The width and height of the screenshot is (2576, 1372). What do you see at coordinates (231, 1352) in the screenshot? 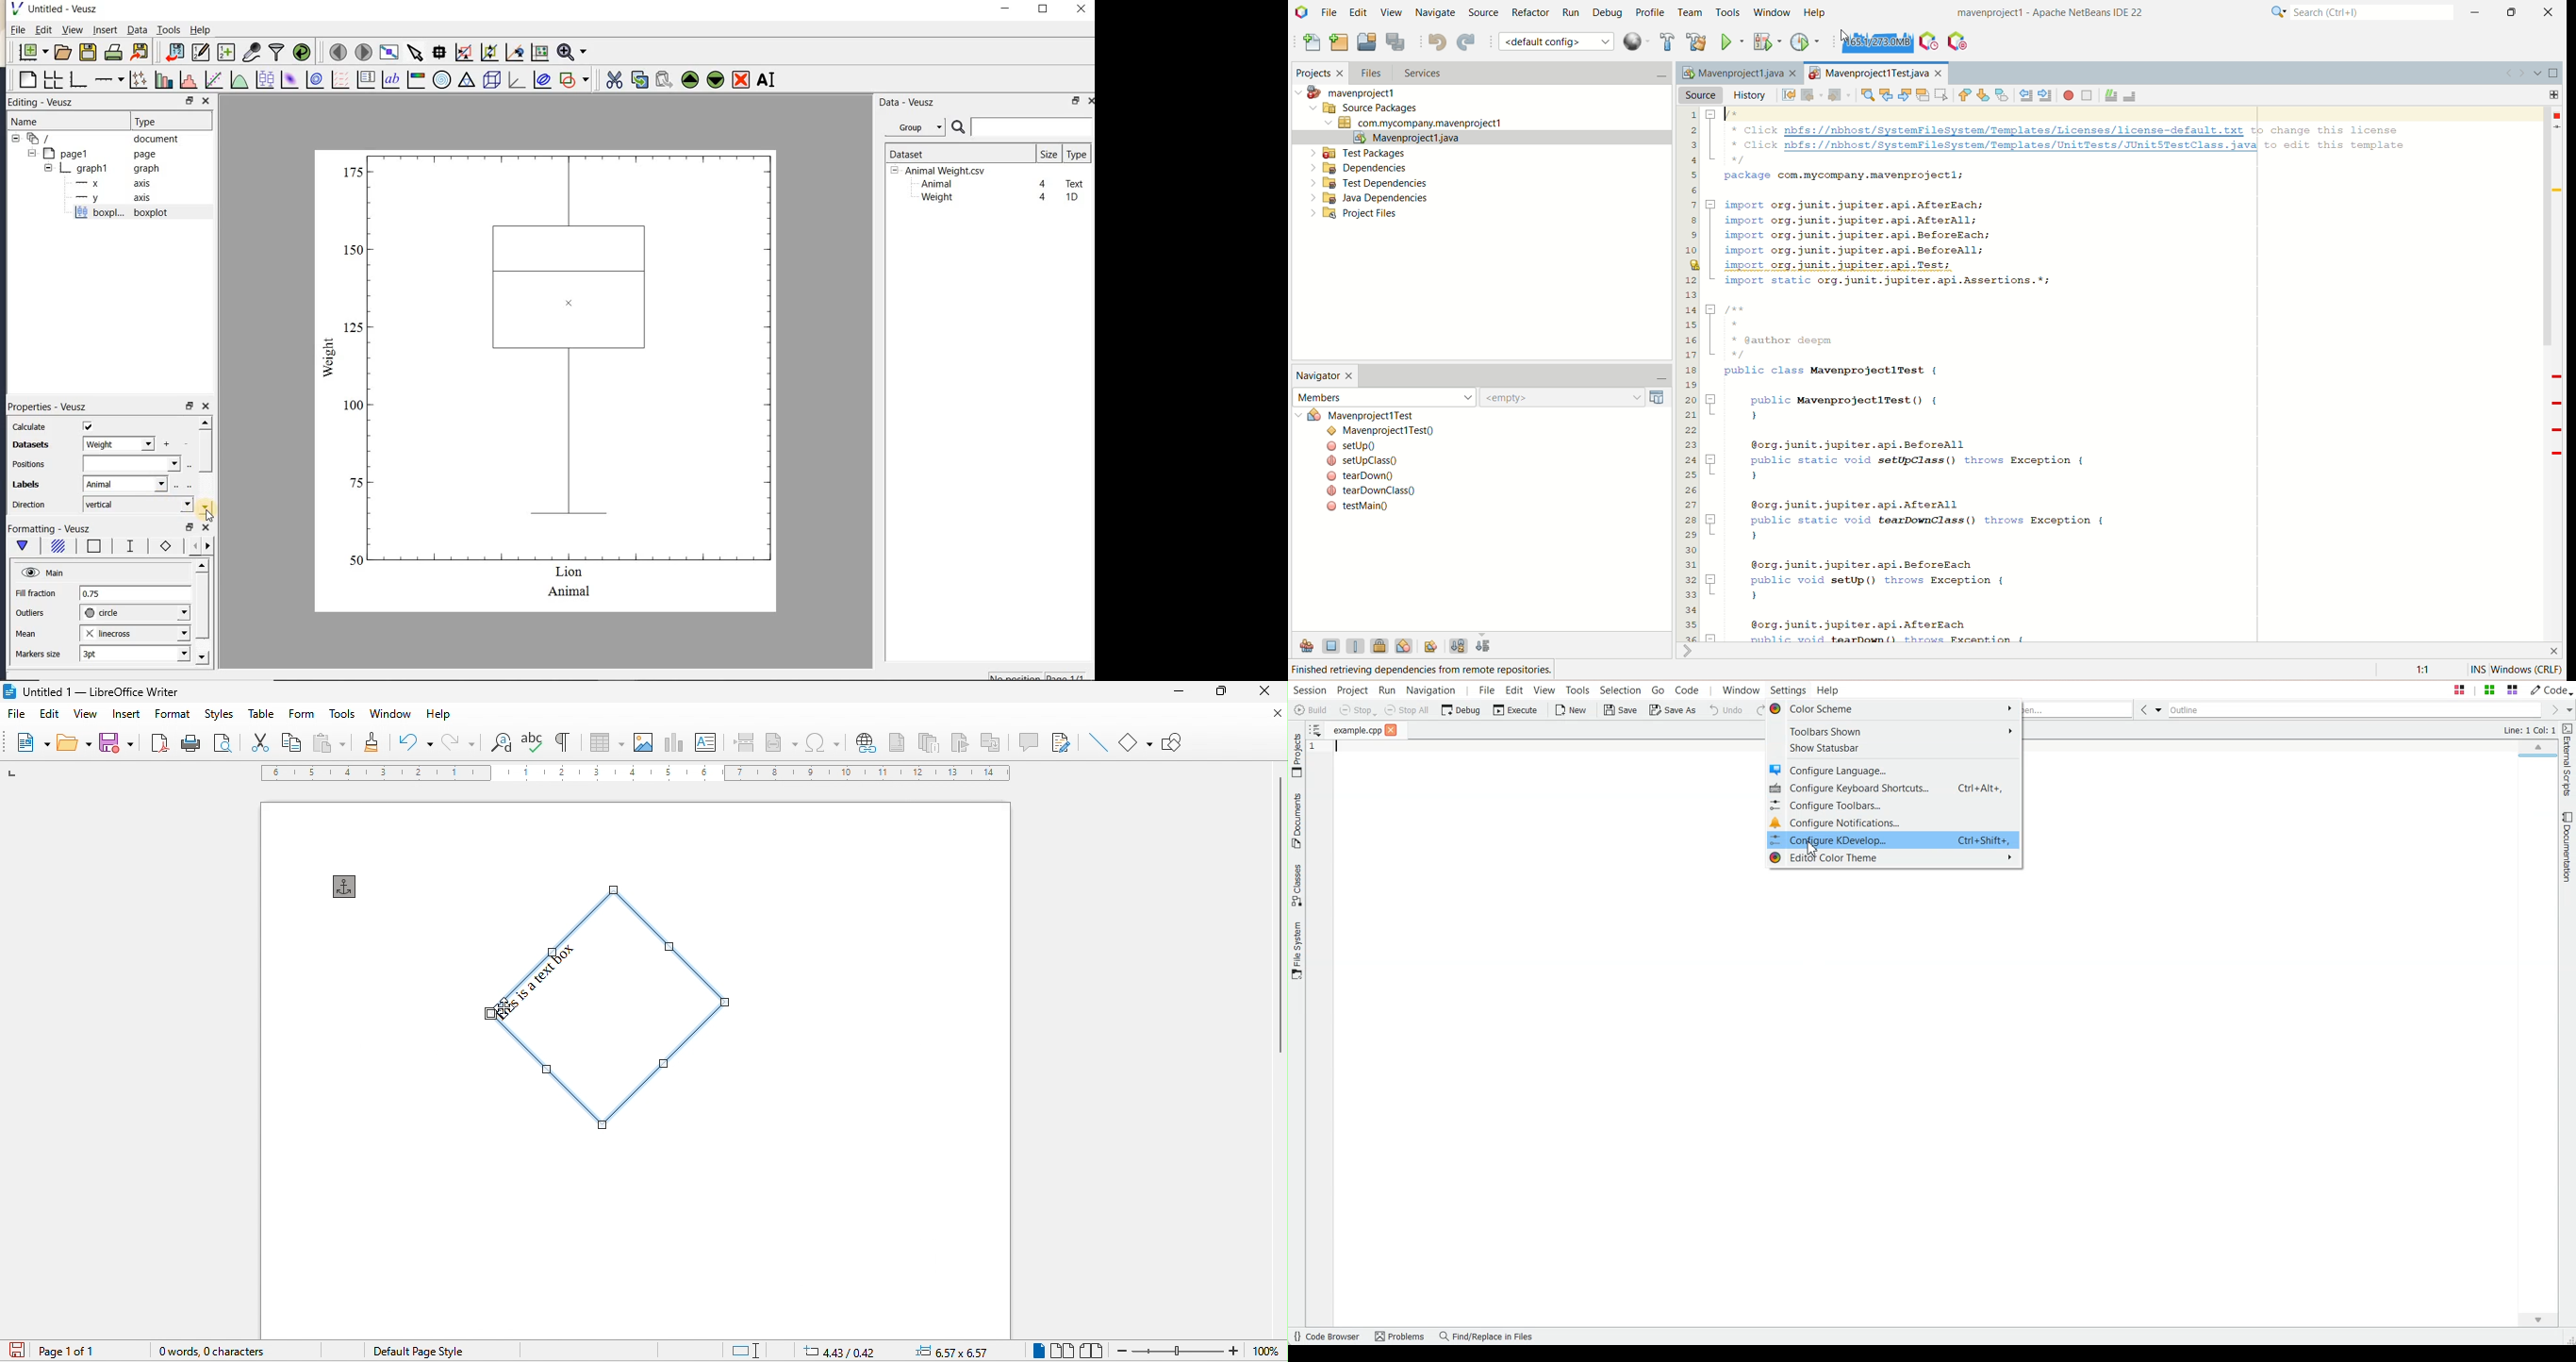
I see `0 words, o character` at bounding box center [231, 1352].